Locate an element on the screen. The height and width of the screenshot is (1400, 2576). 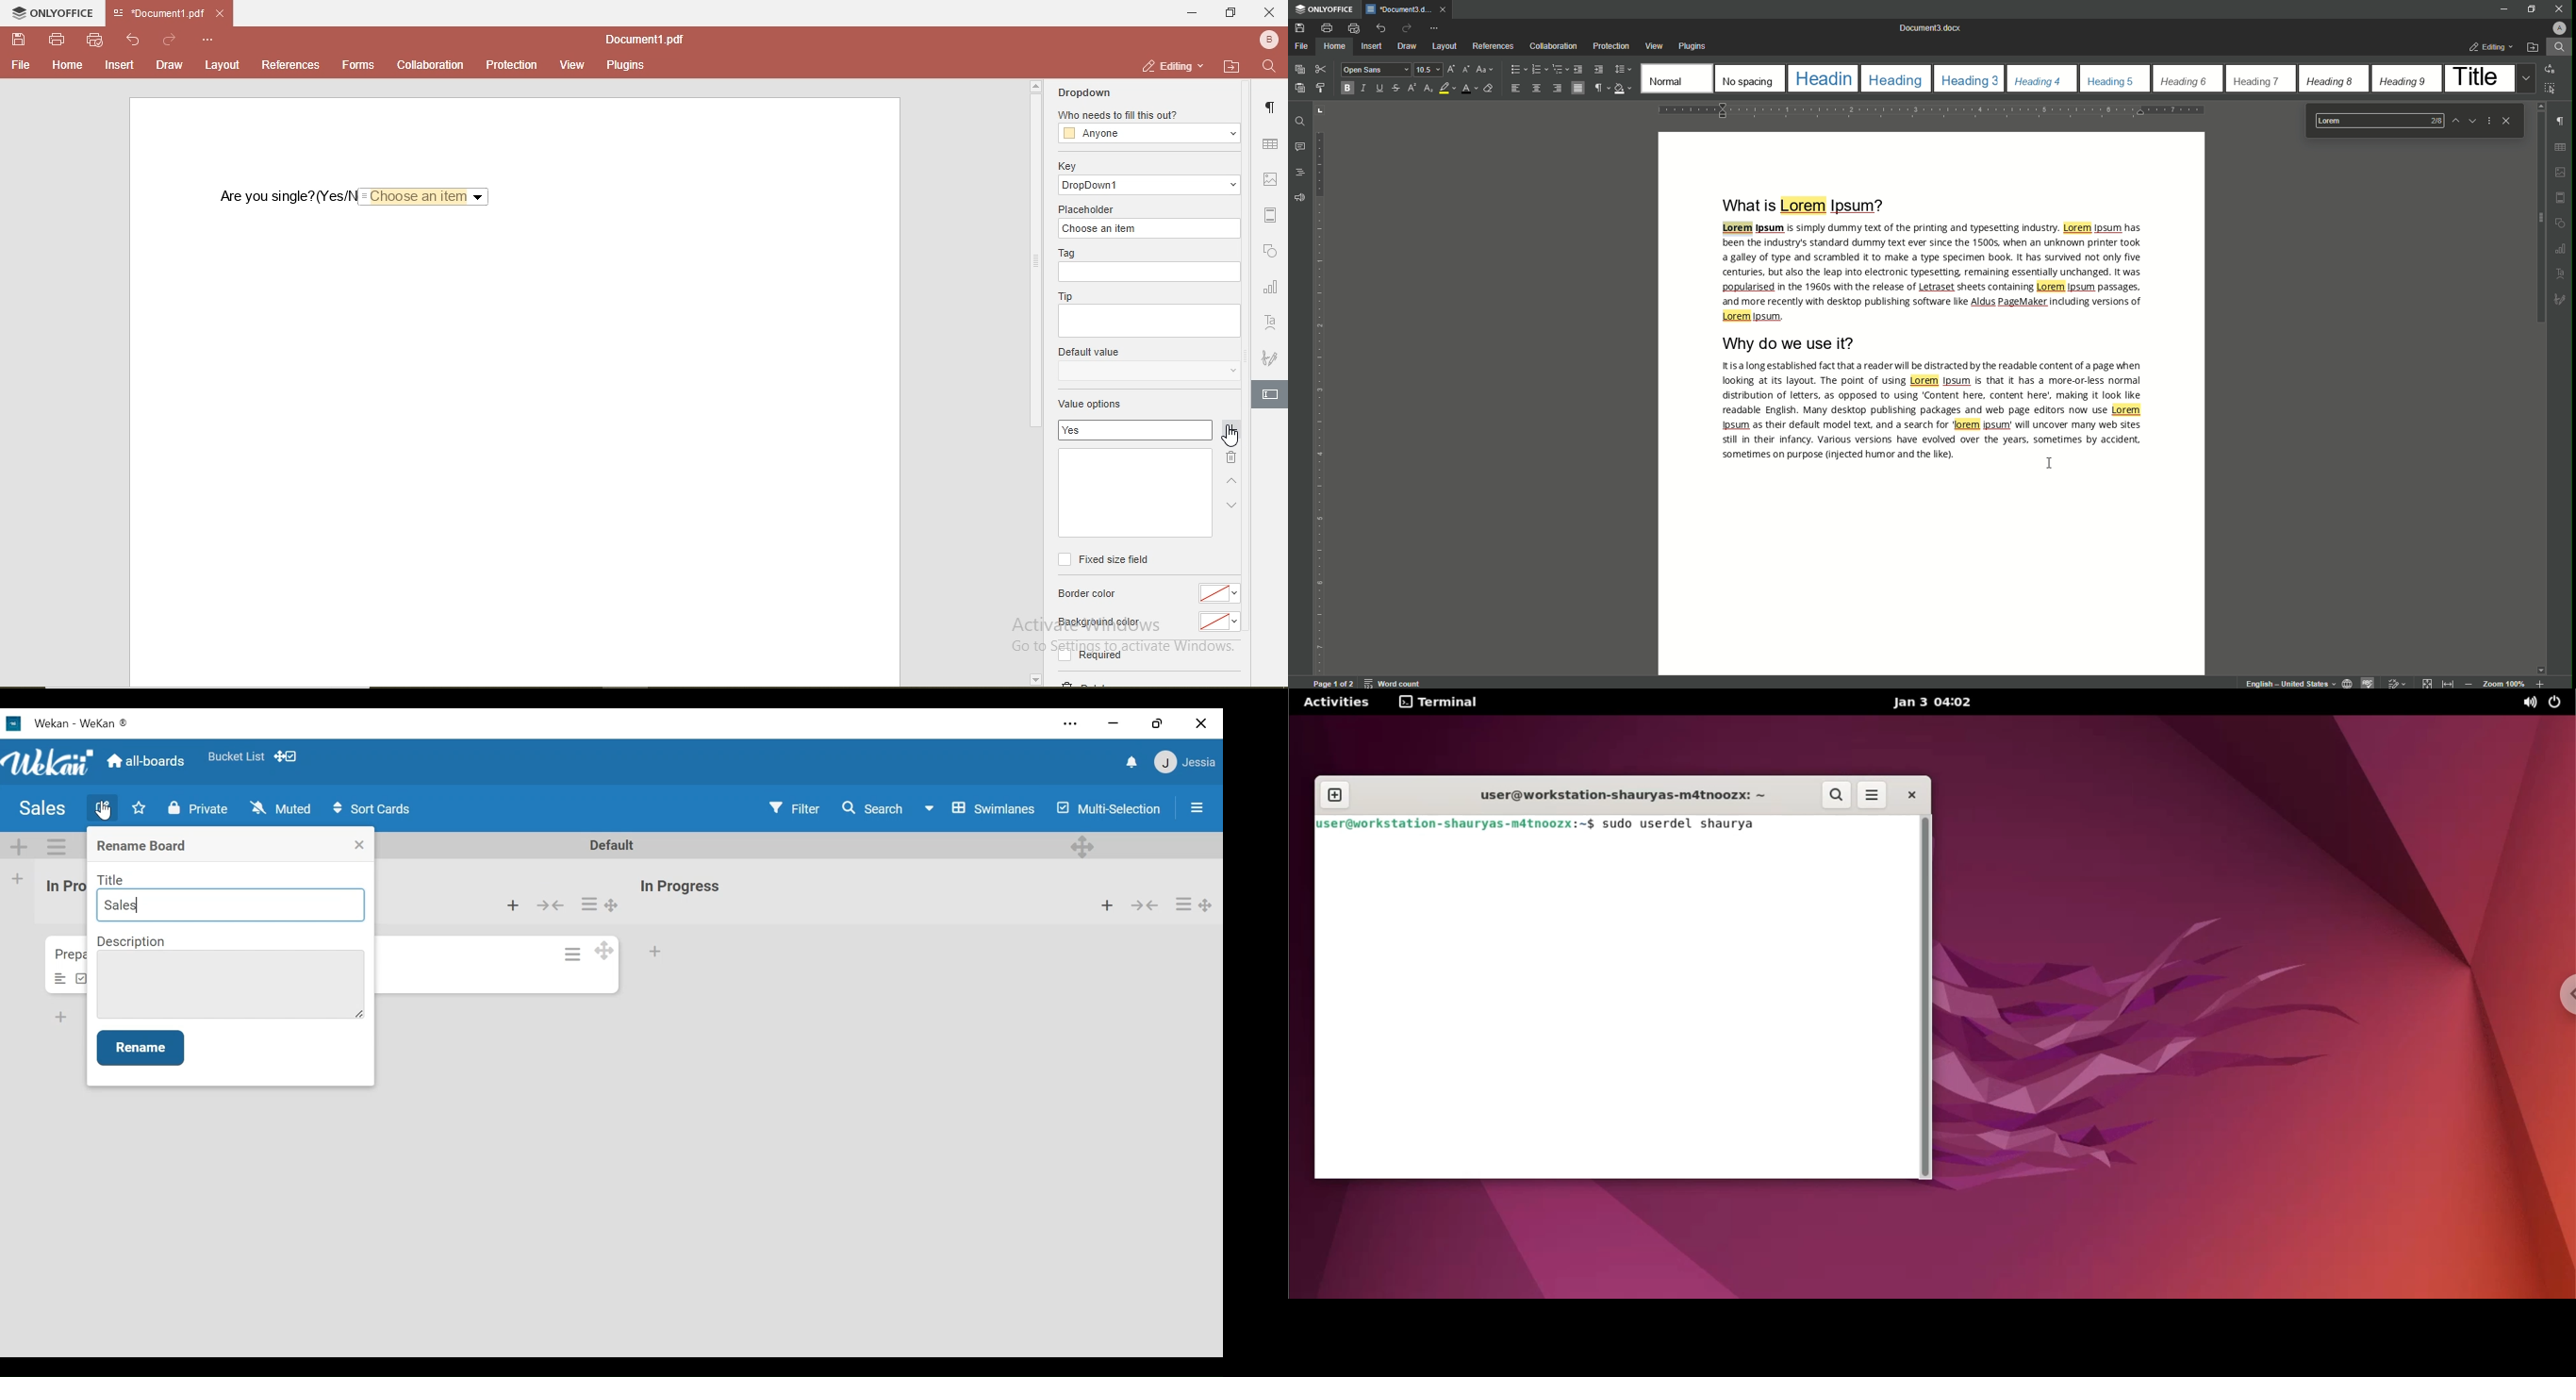
dropdowm1 is located at coordinates (1148, 185).